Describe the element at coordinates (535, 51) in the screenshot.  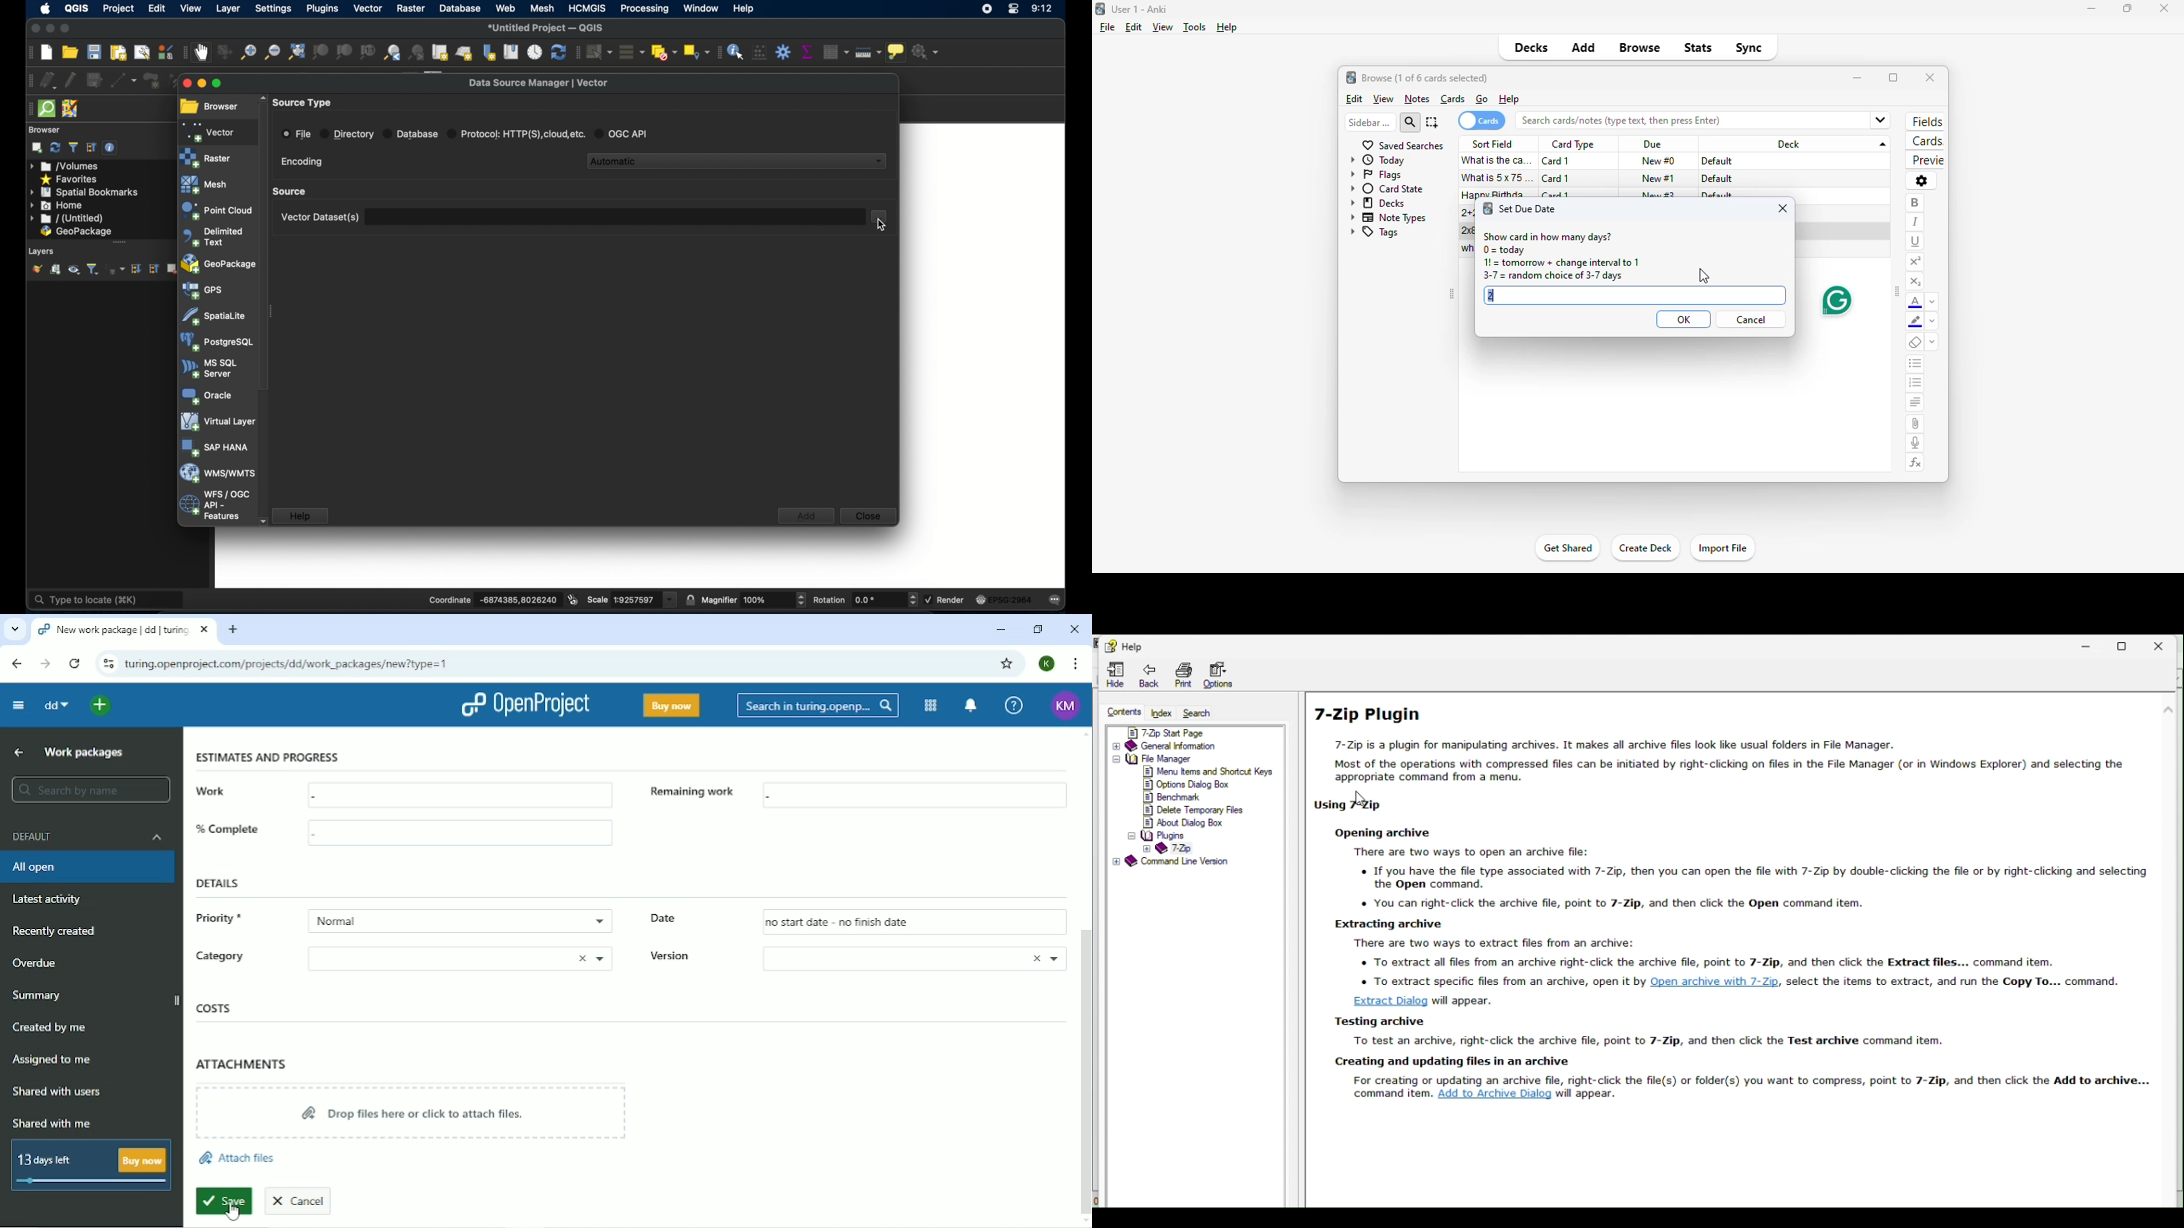
I see `temporal controller panel` at that location.